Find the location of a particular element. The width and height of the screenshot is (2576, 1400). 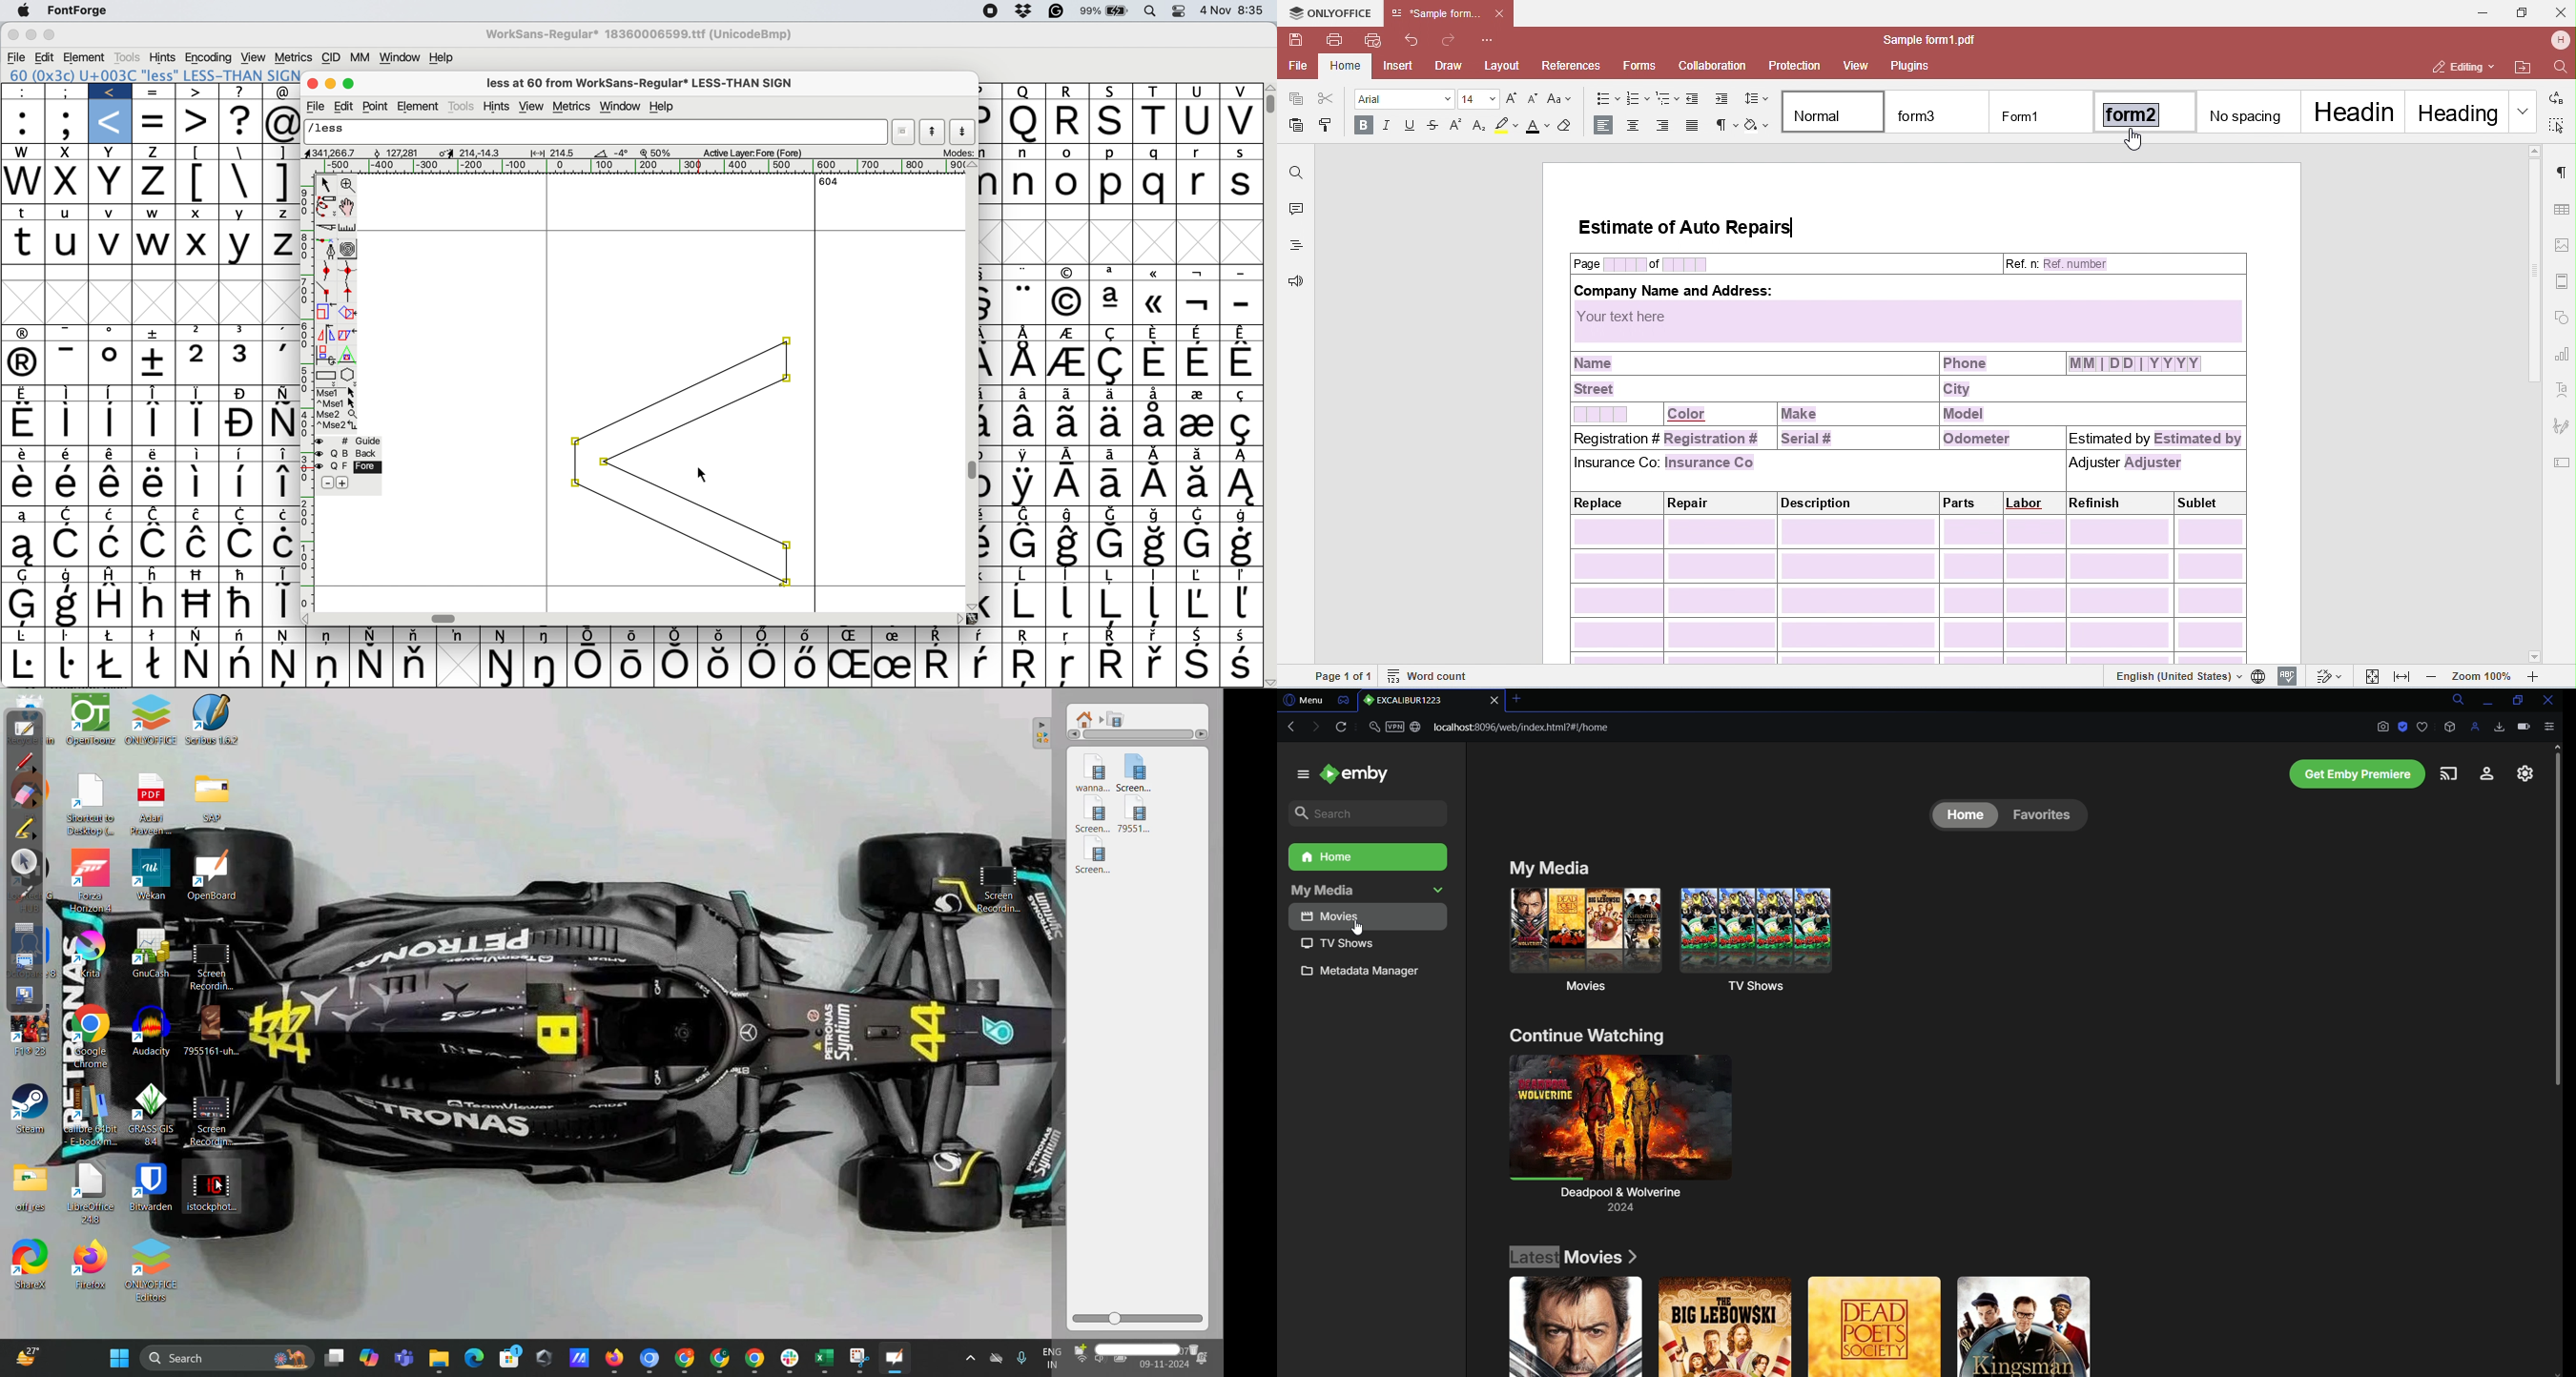

Symbol is located at coordinates (1197, 424).